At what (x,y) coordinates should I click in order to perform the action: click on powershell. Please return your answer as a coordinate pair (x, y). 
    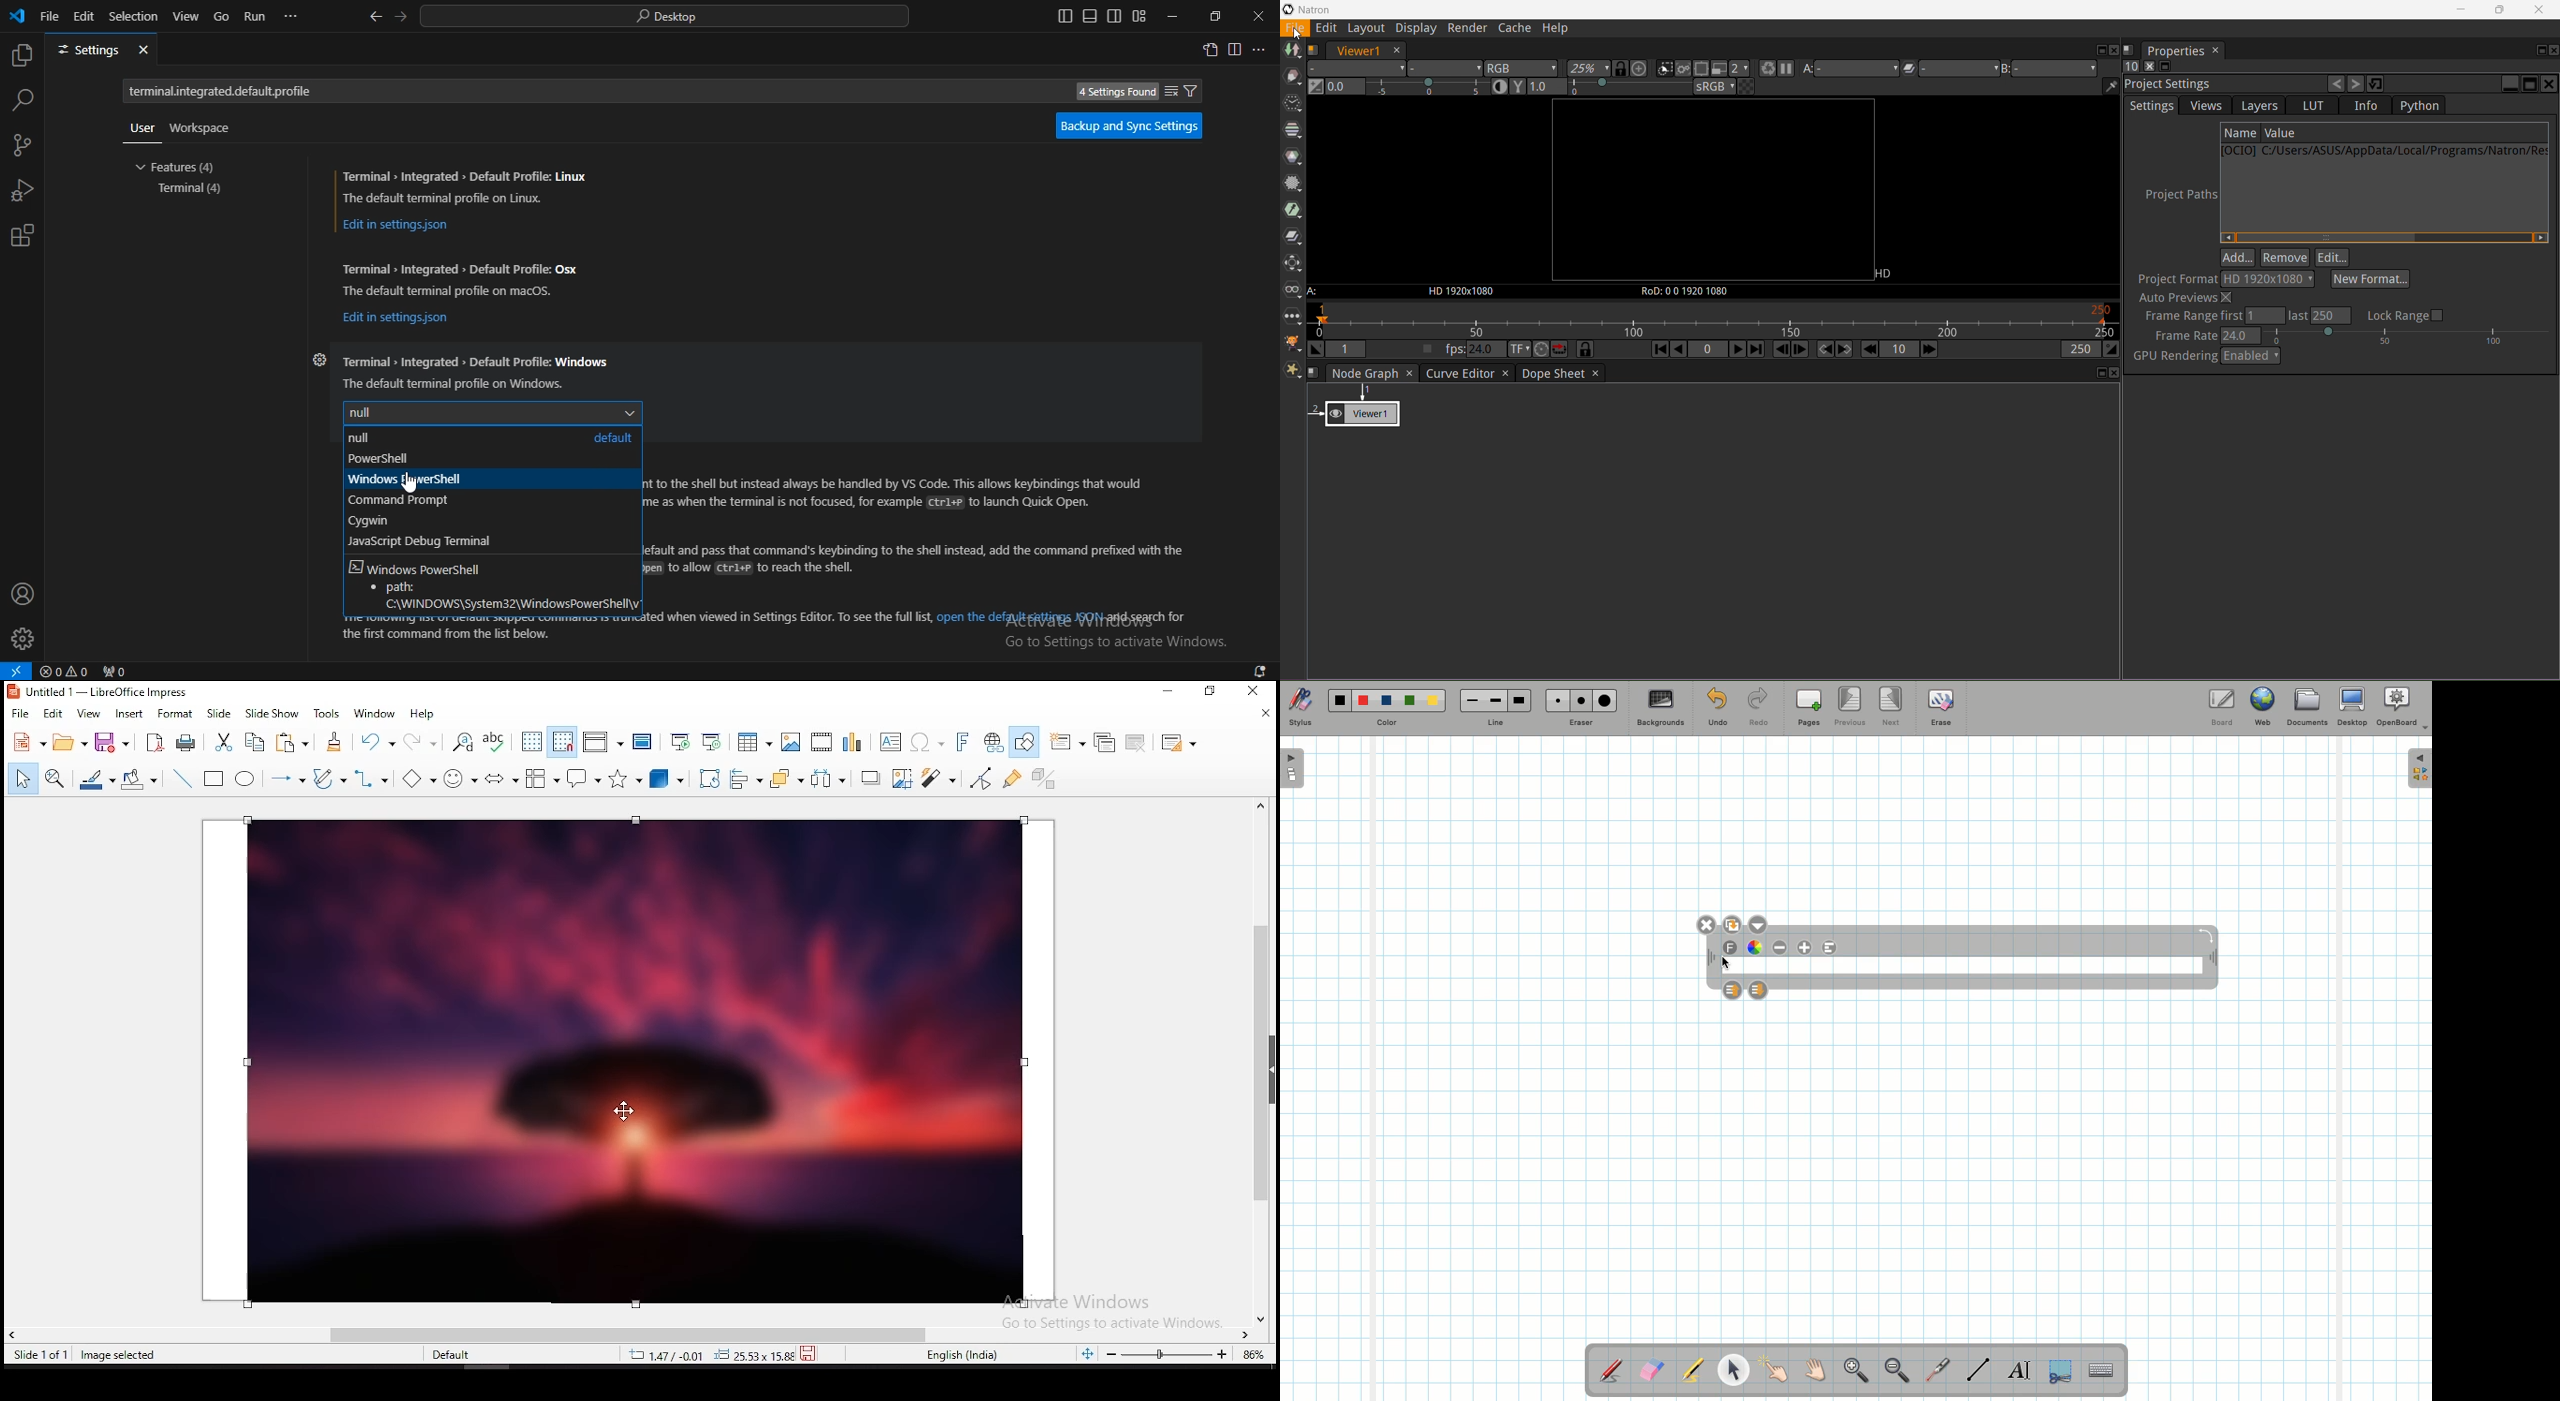
    Looking at the image, I should click on (386, 458).